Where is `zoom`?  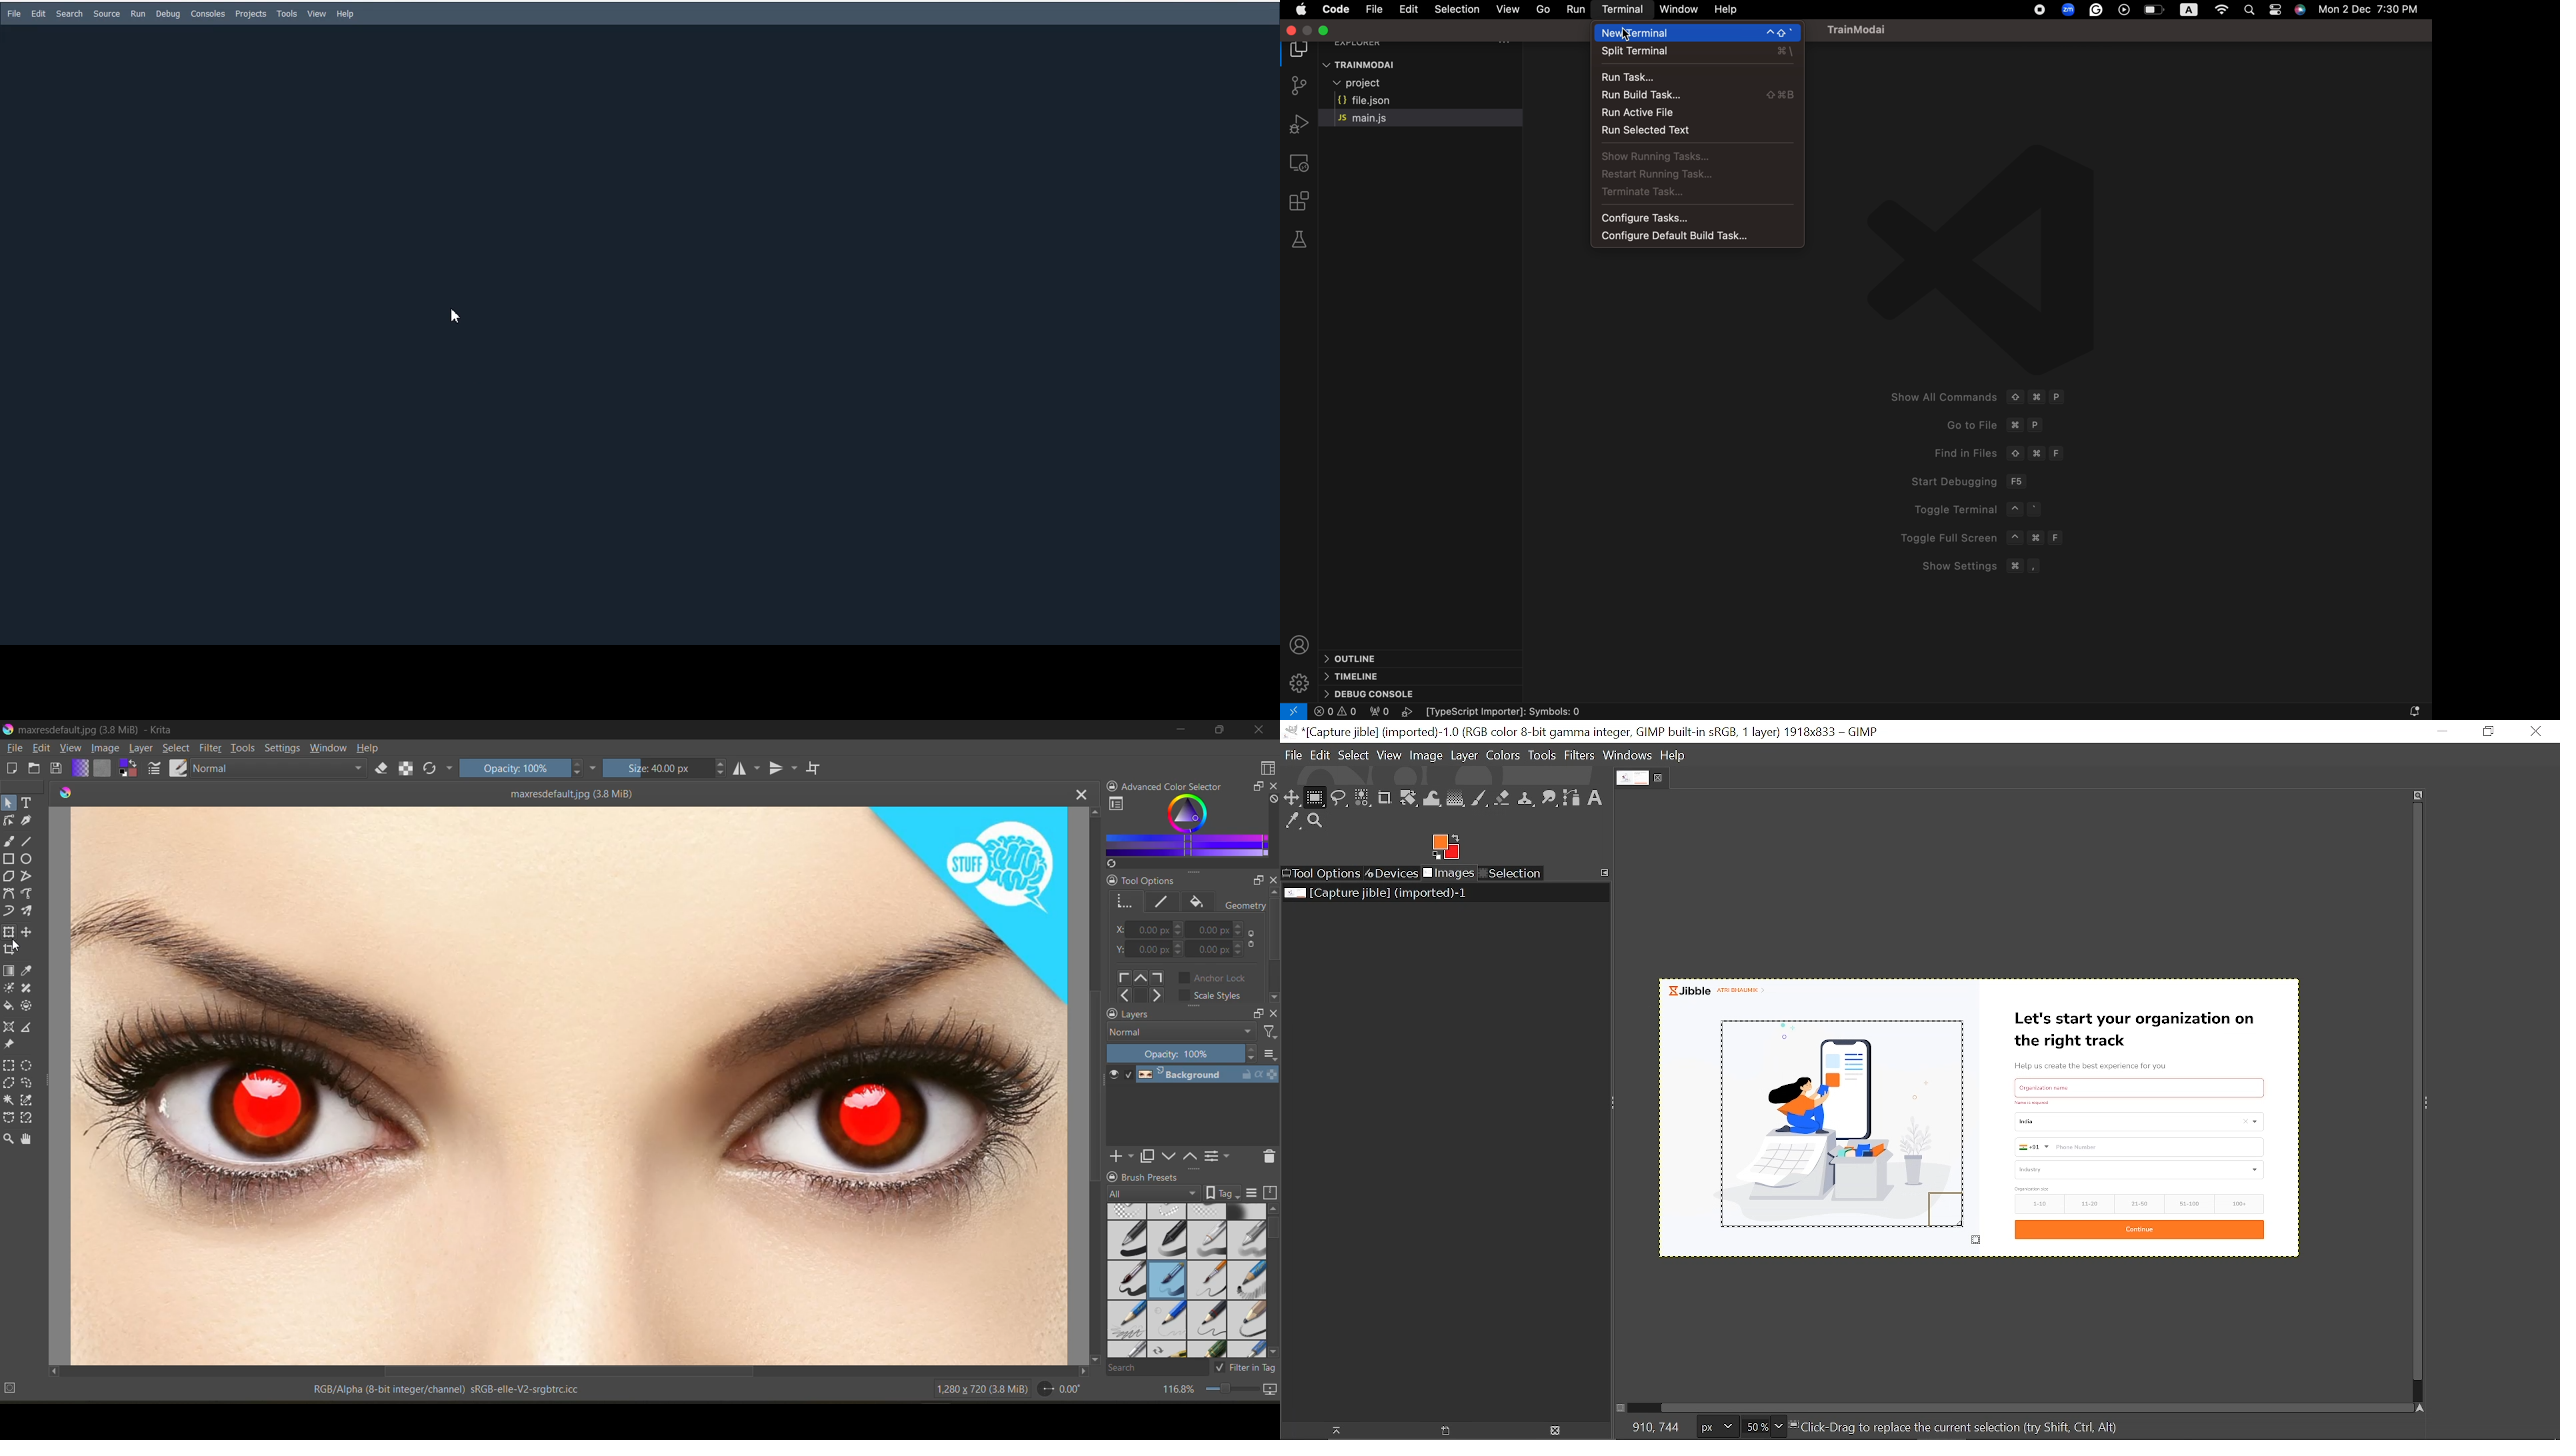 zoom is located at coordinates (1231, 1388).